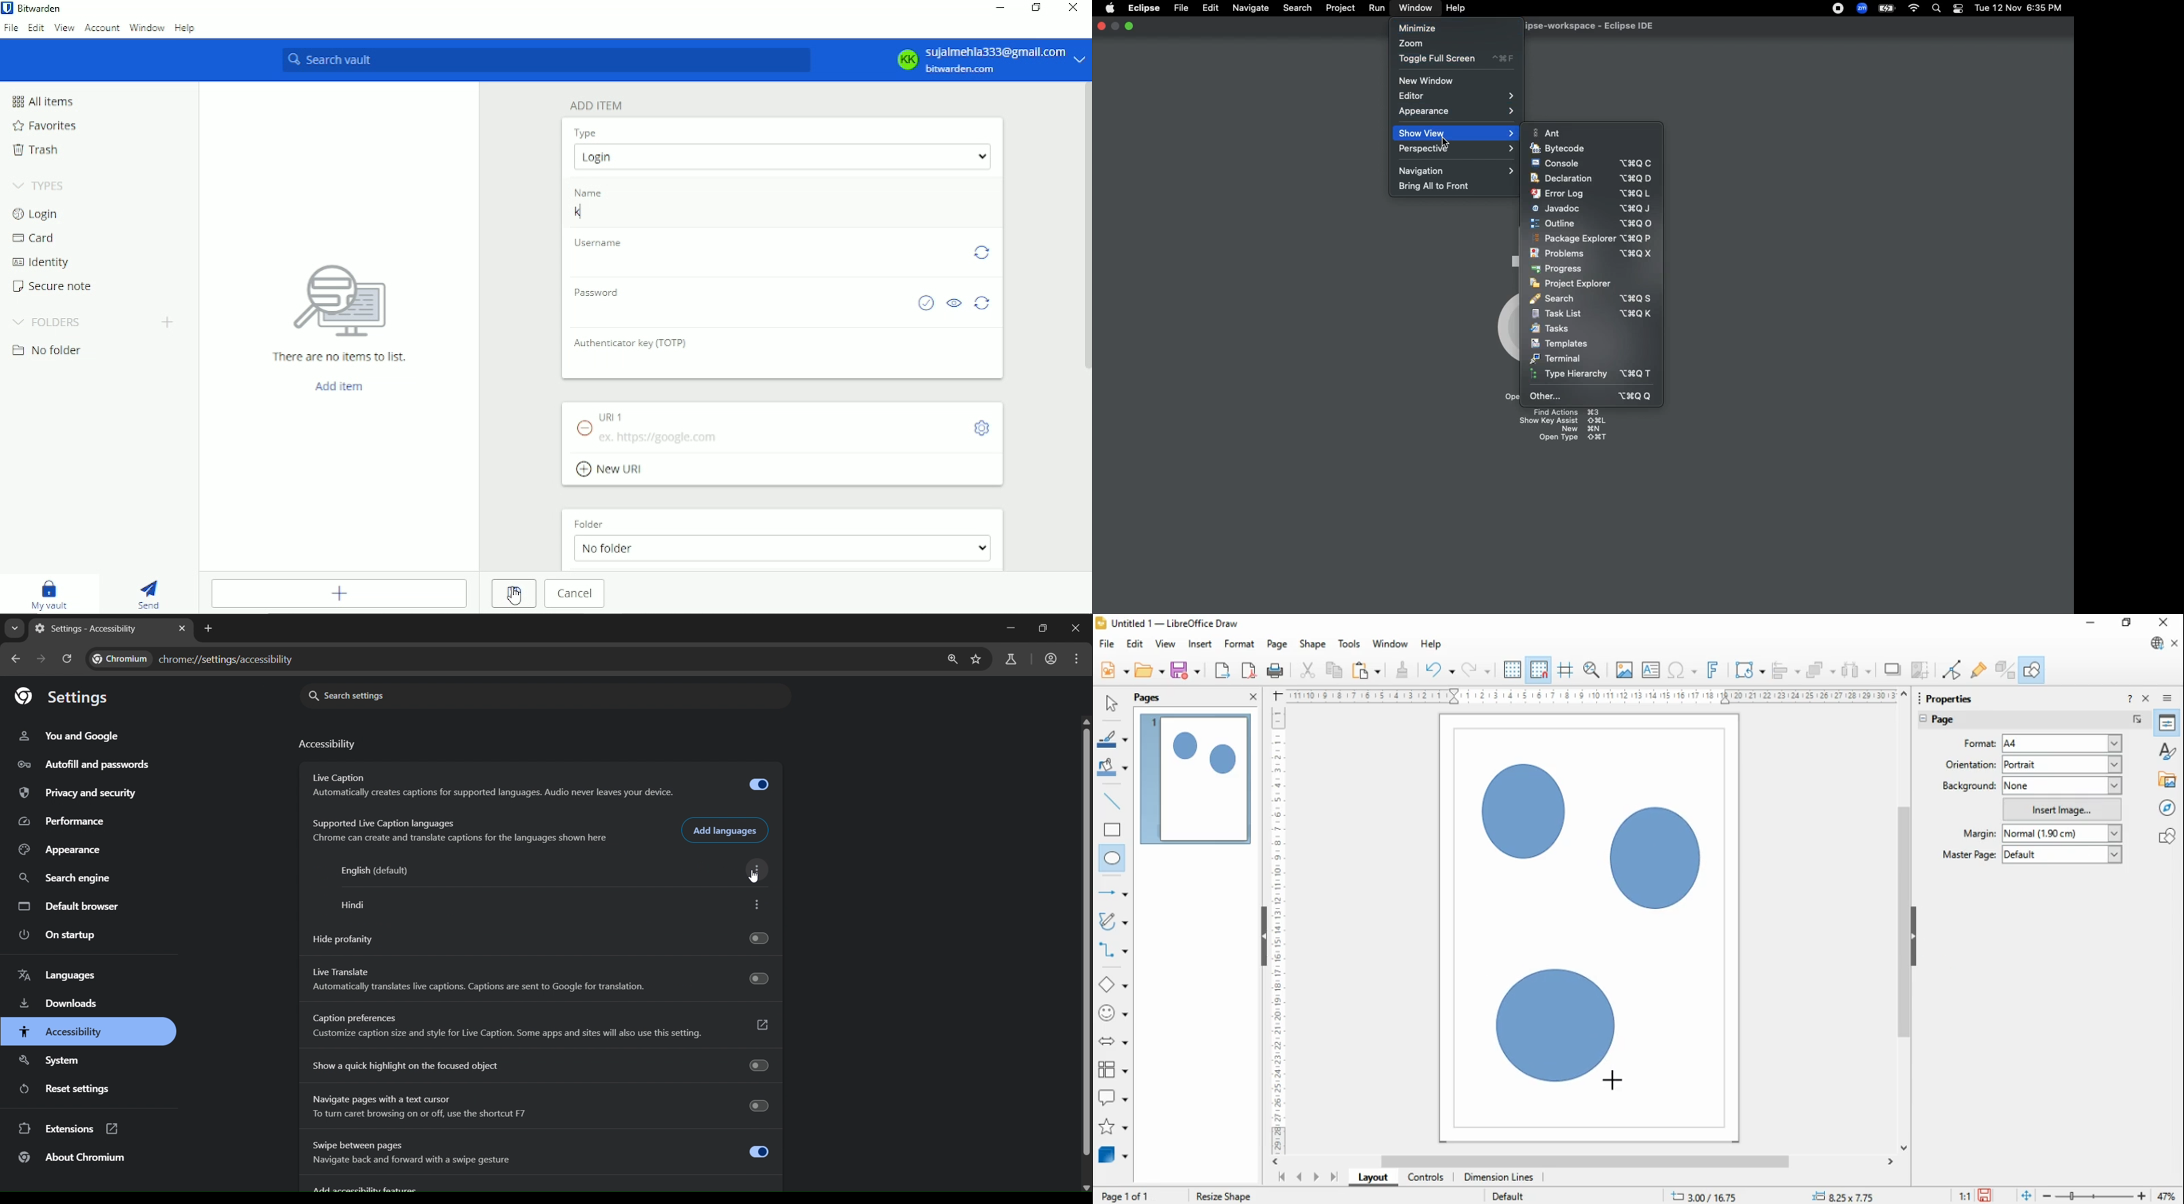 Image resolution: width=2184 pixels, height=1204 pixels. Describe the element at coordinates (2031, 669) in the screenshot. I see `show draw functions` at that location.